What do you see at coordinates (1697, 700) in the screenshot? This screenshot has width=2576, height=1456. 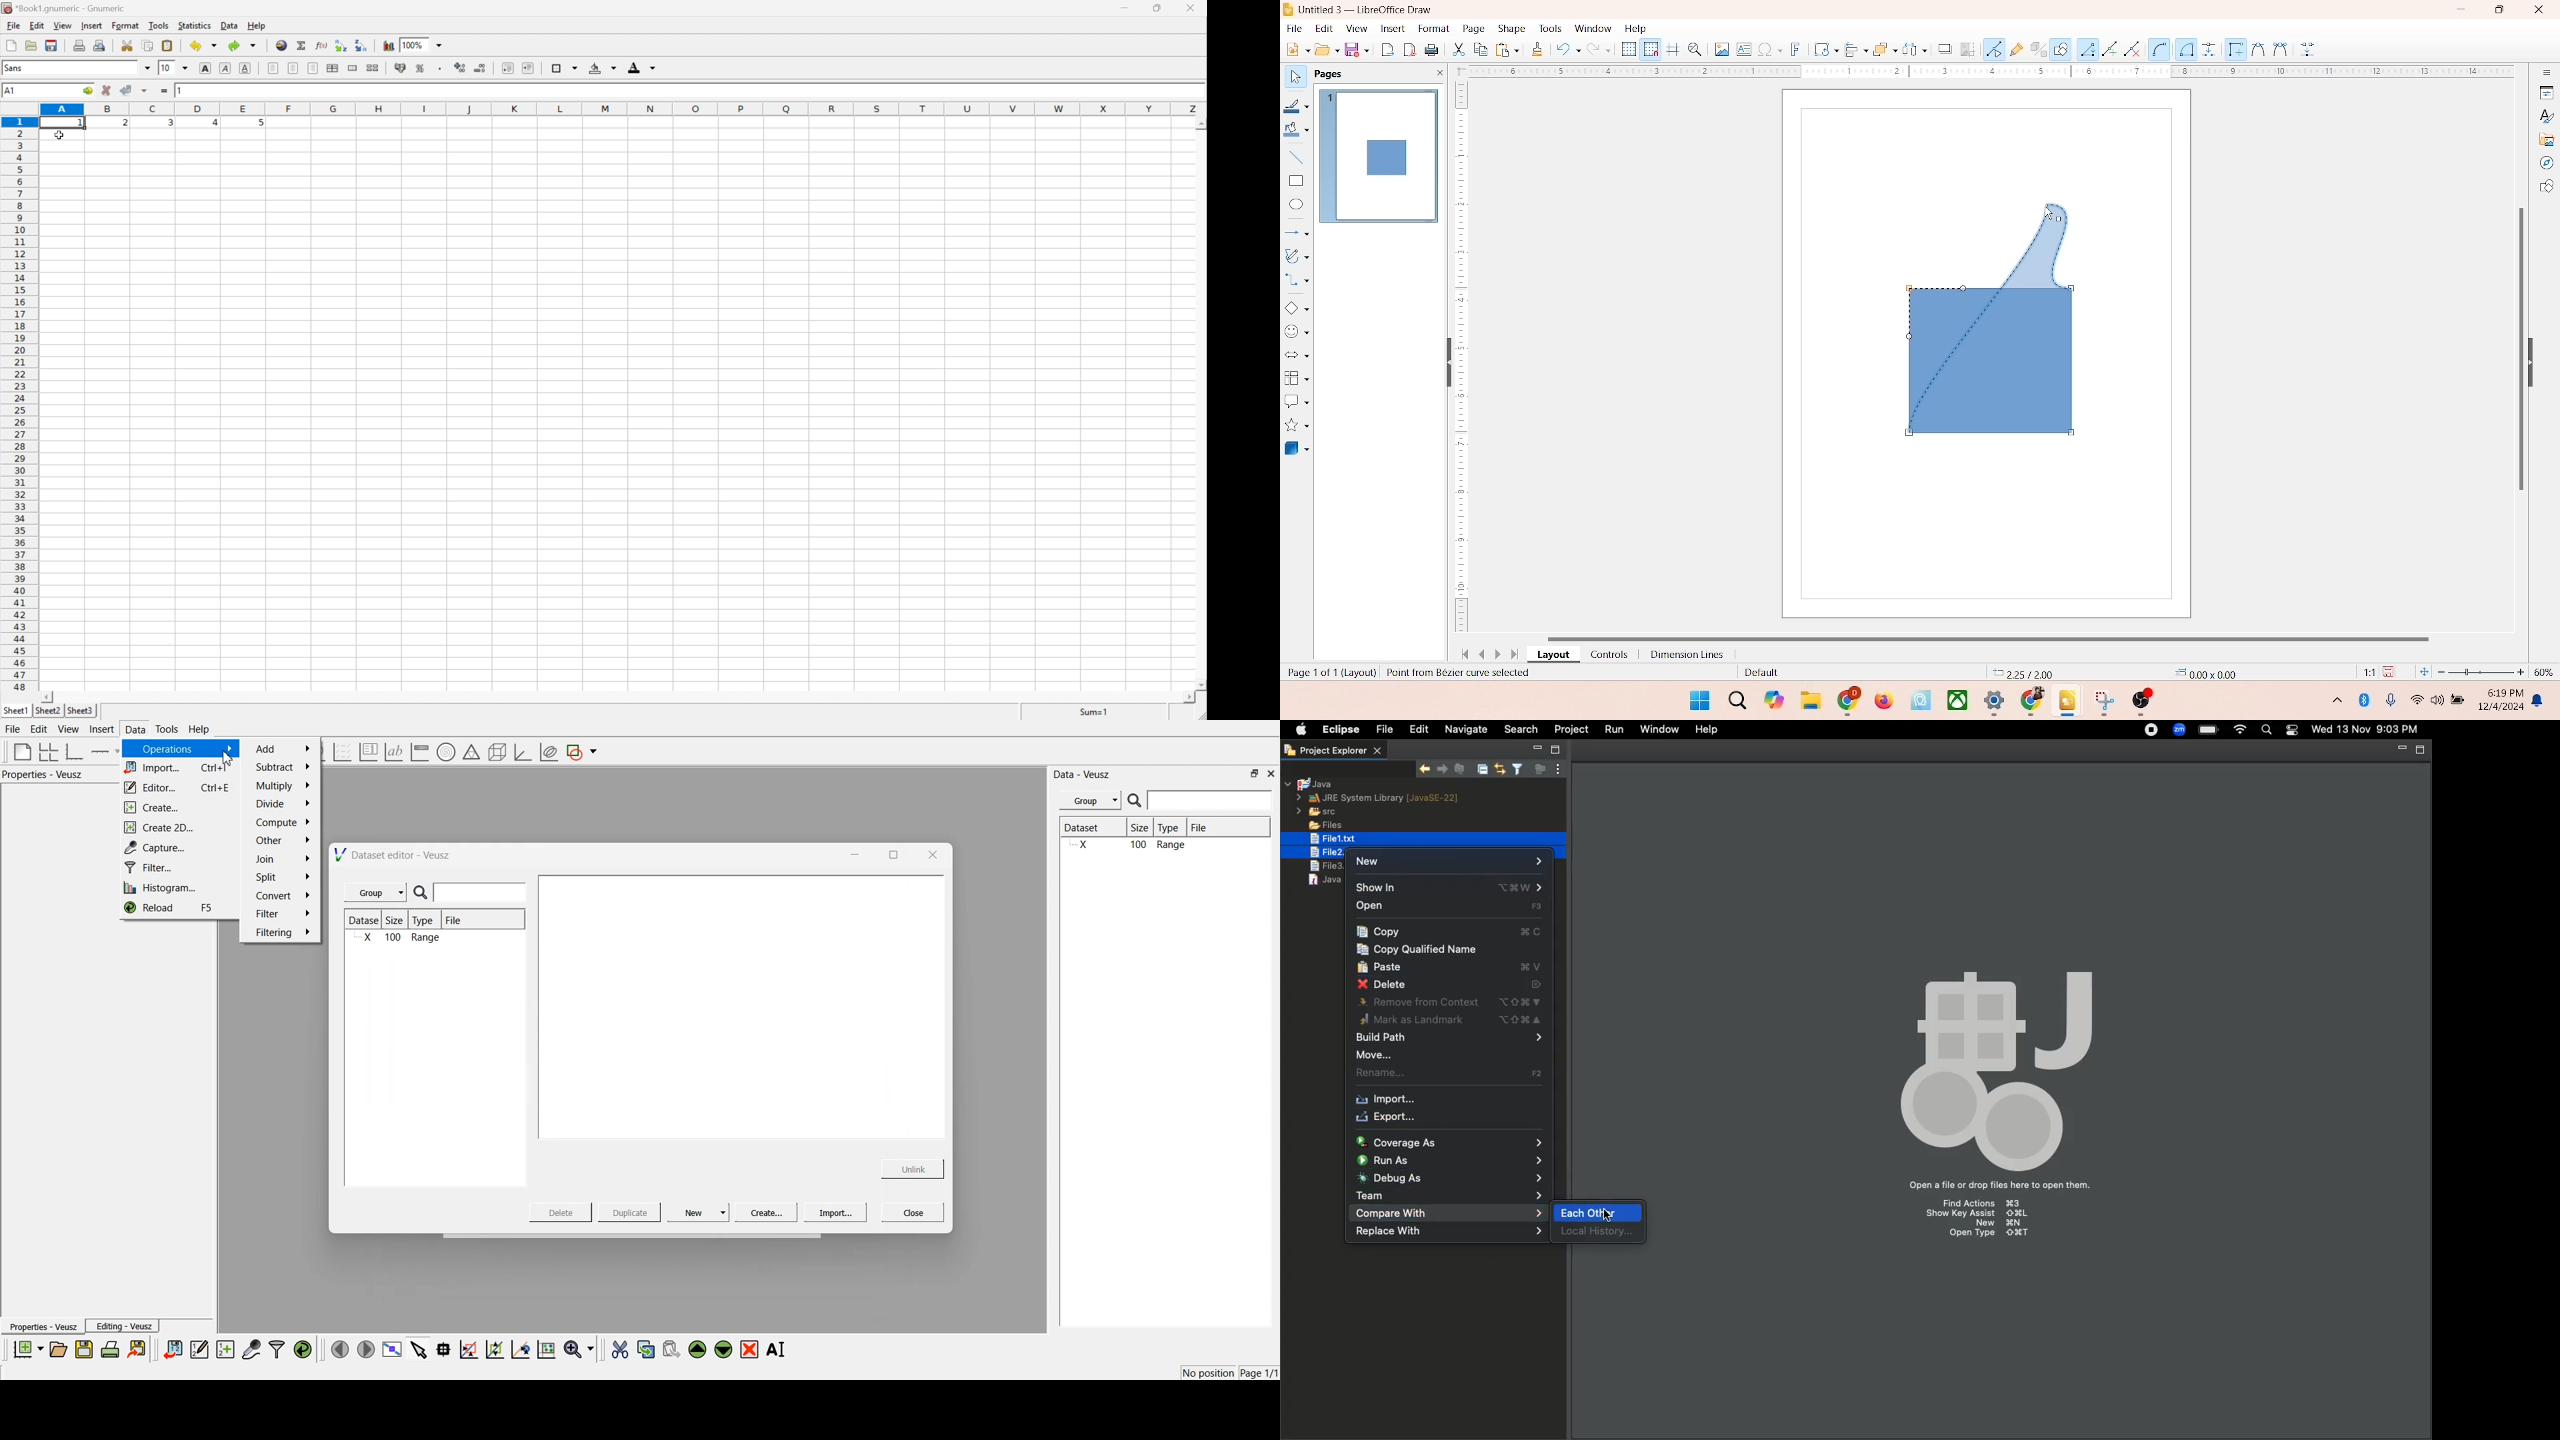 I see `windows` at bounding box center [1697, 700].